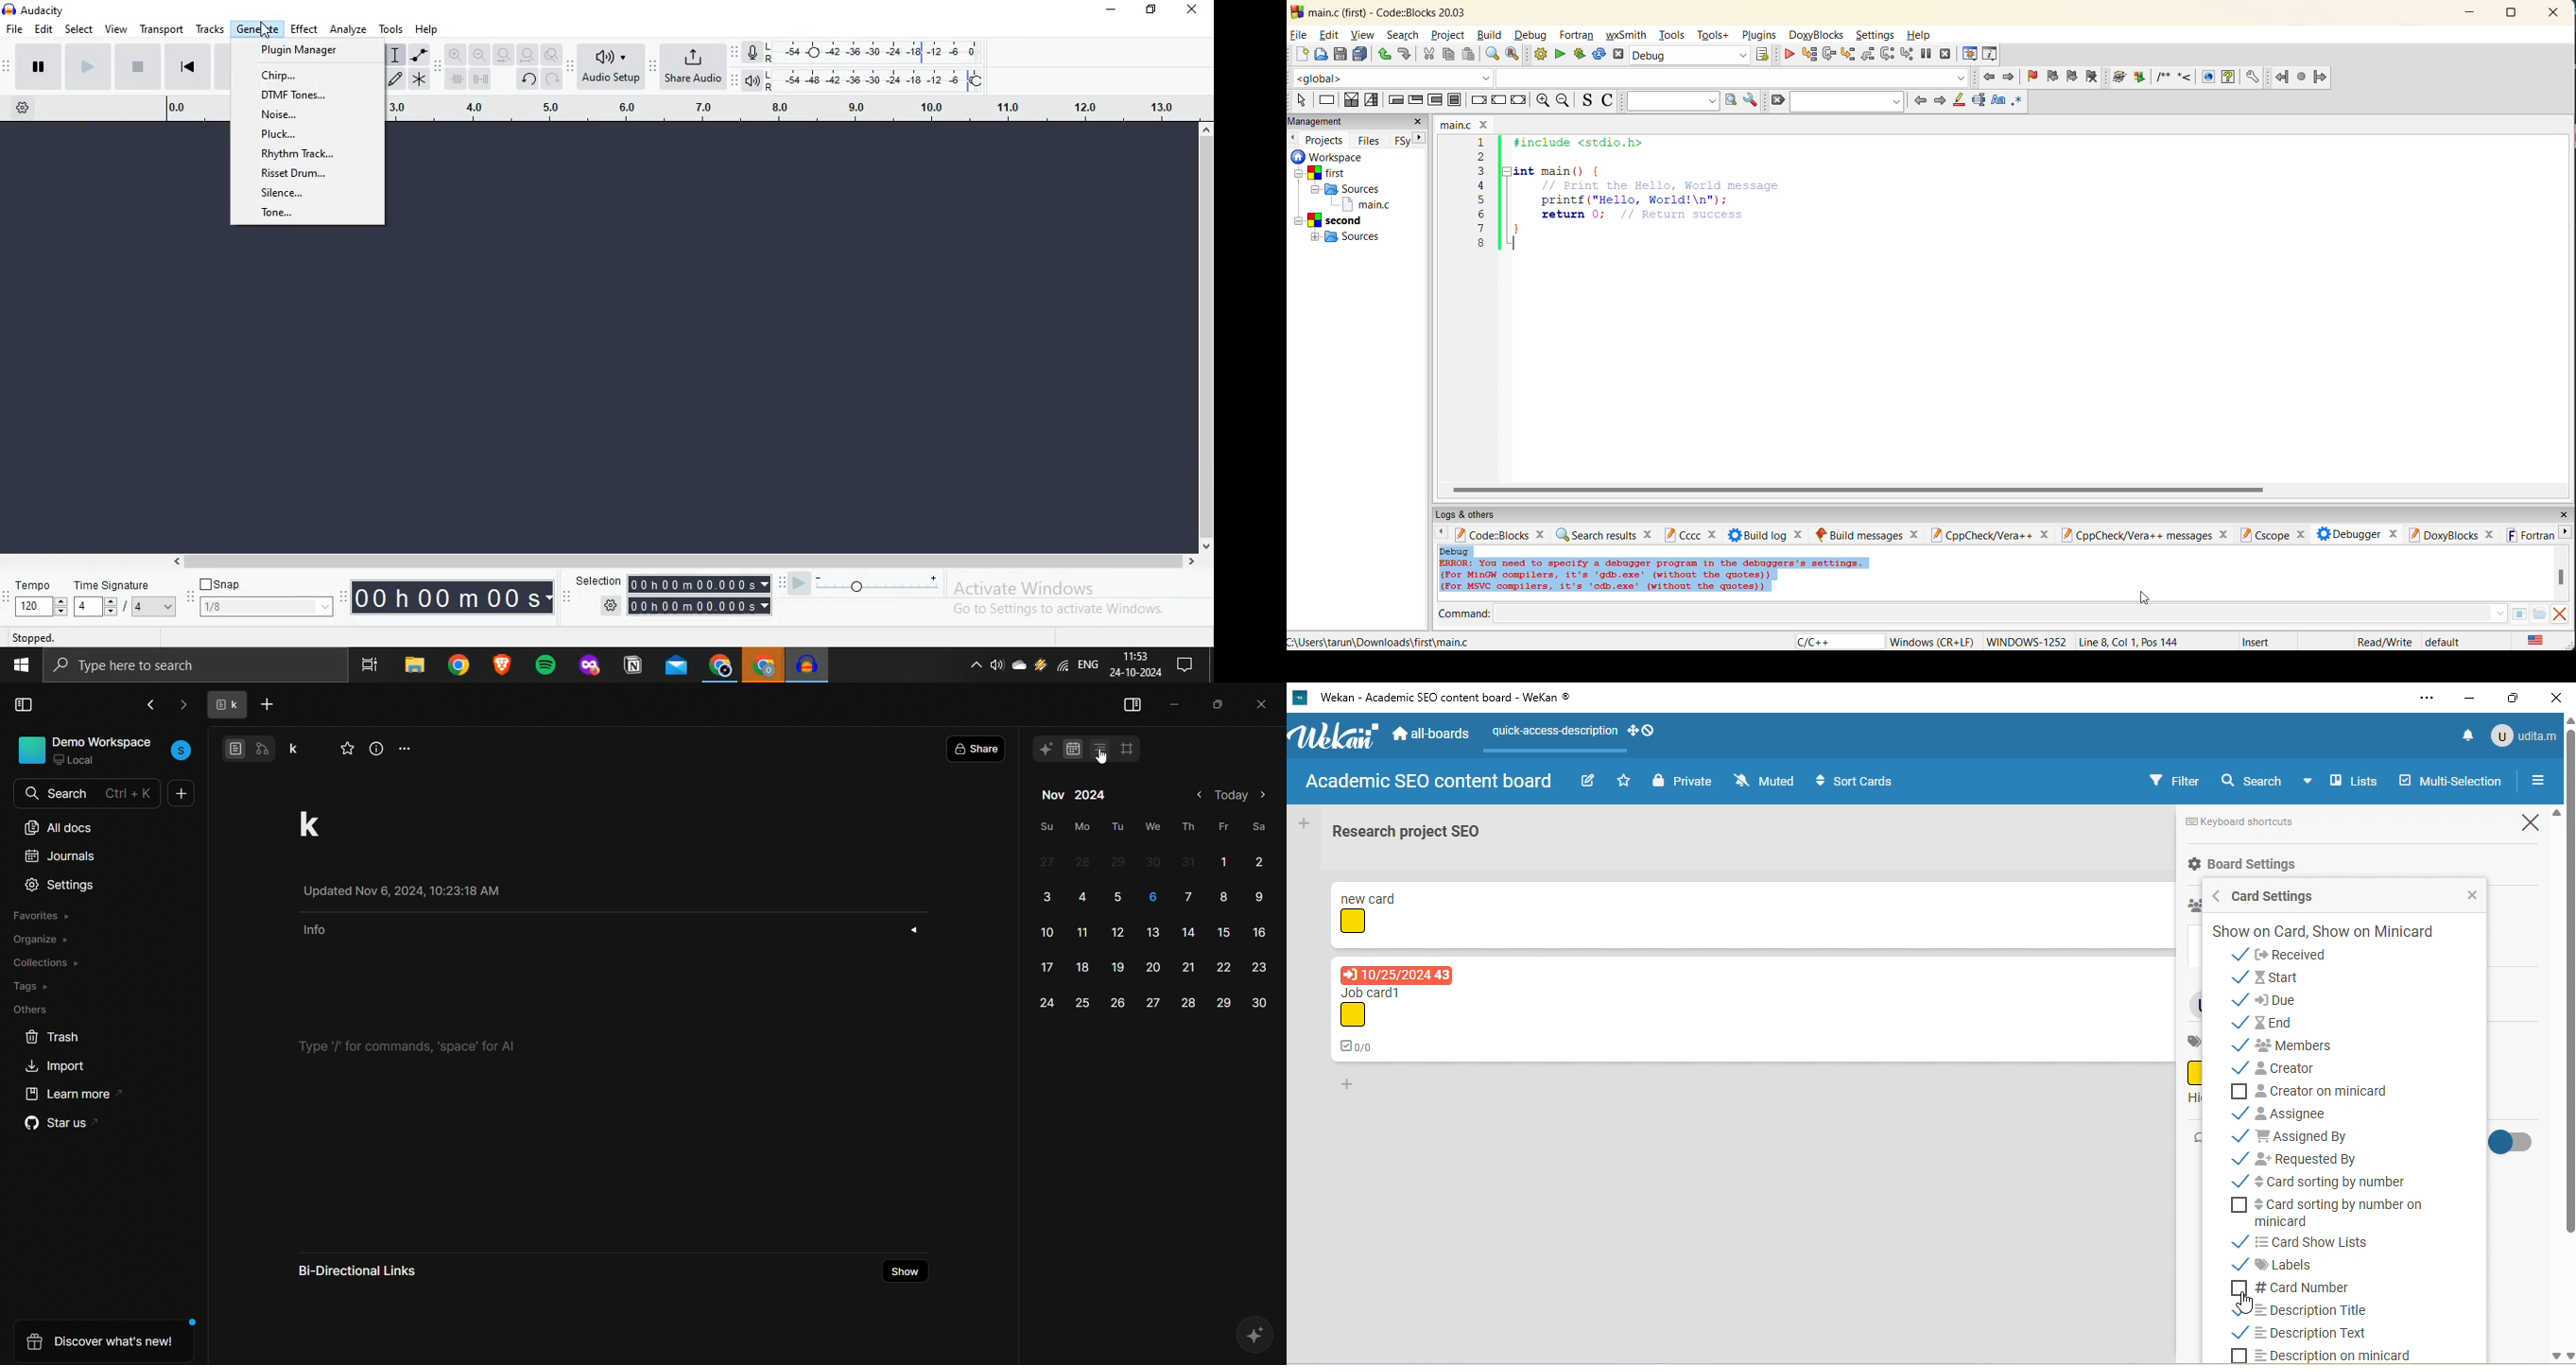 This screenshot has width=2576, height=1372. What do you see at coordinates (1441, 534) in the screenshot?
I see `previous` at bounding box center [1441, 534].